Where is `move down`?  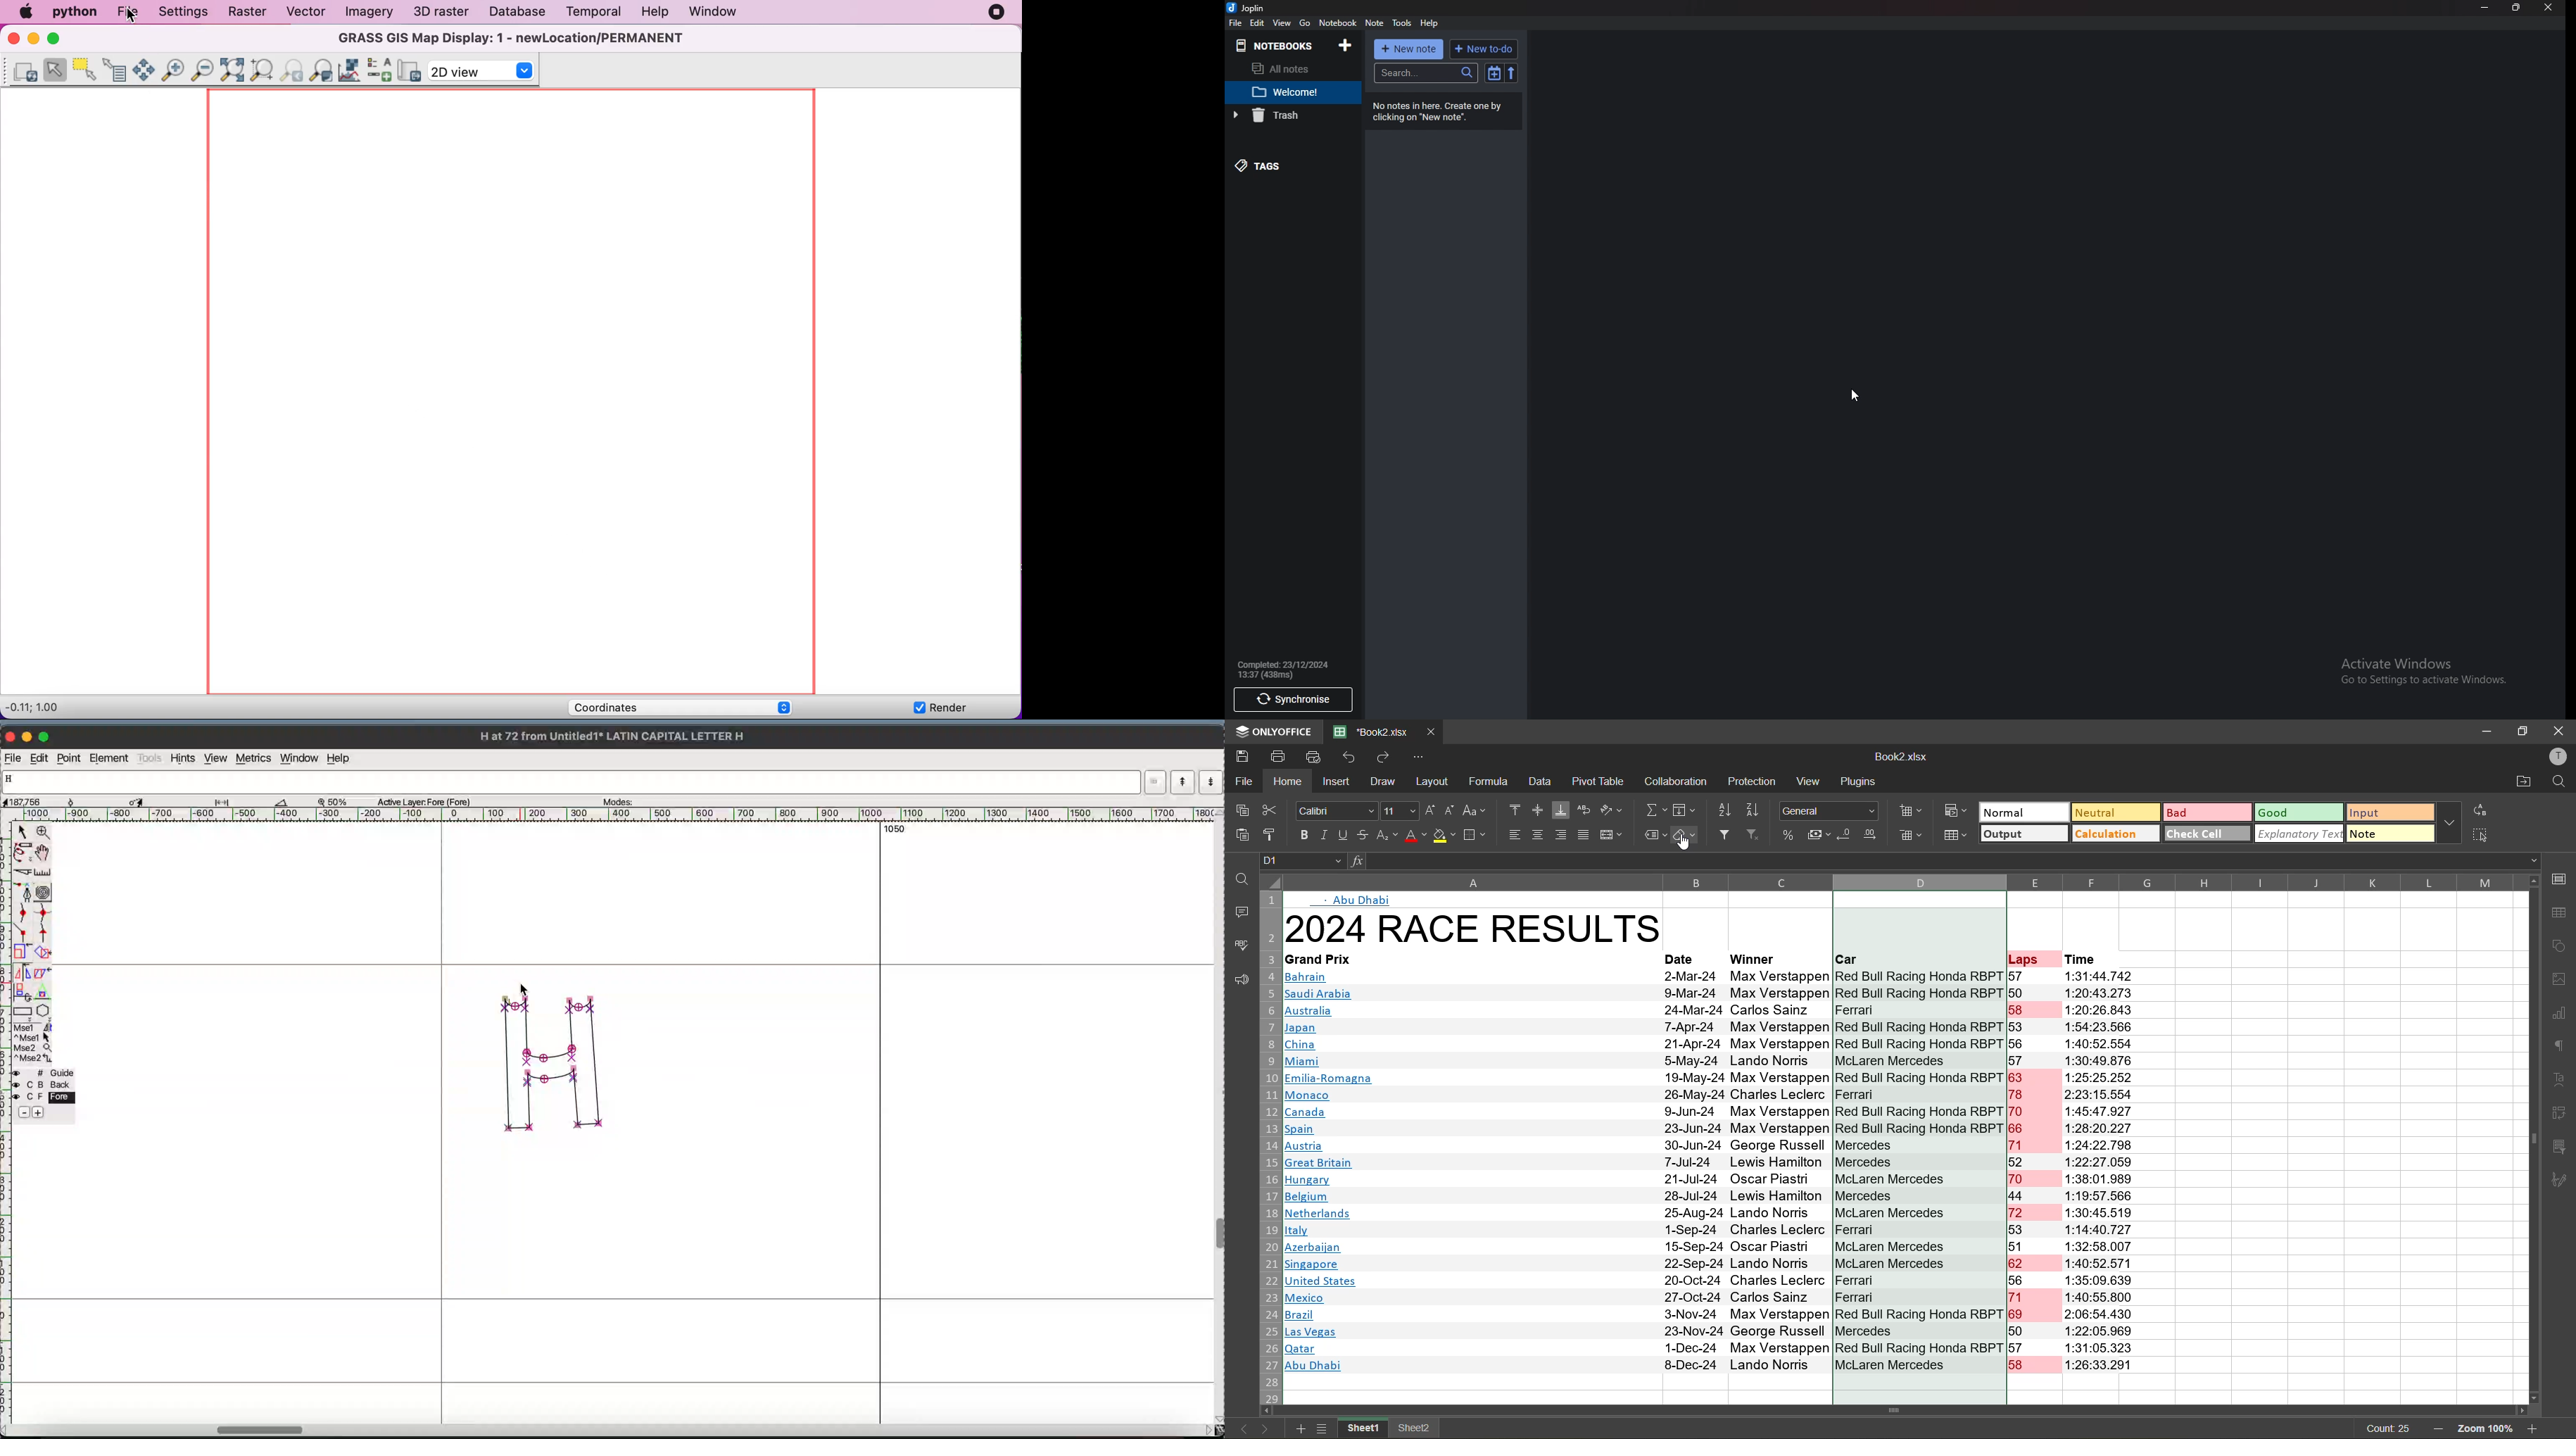 move down is located at coordinates (2533, 1398).